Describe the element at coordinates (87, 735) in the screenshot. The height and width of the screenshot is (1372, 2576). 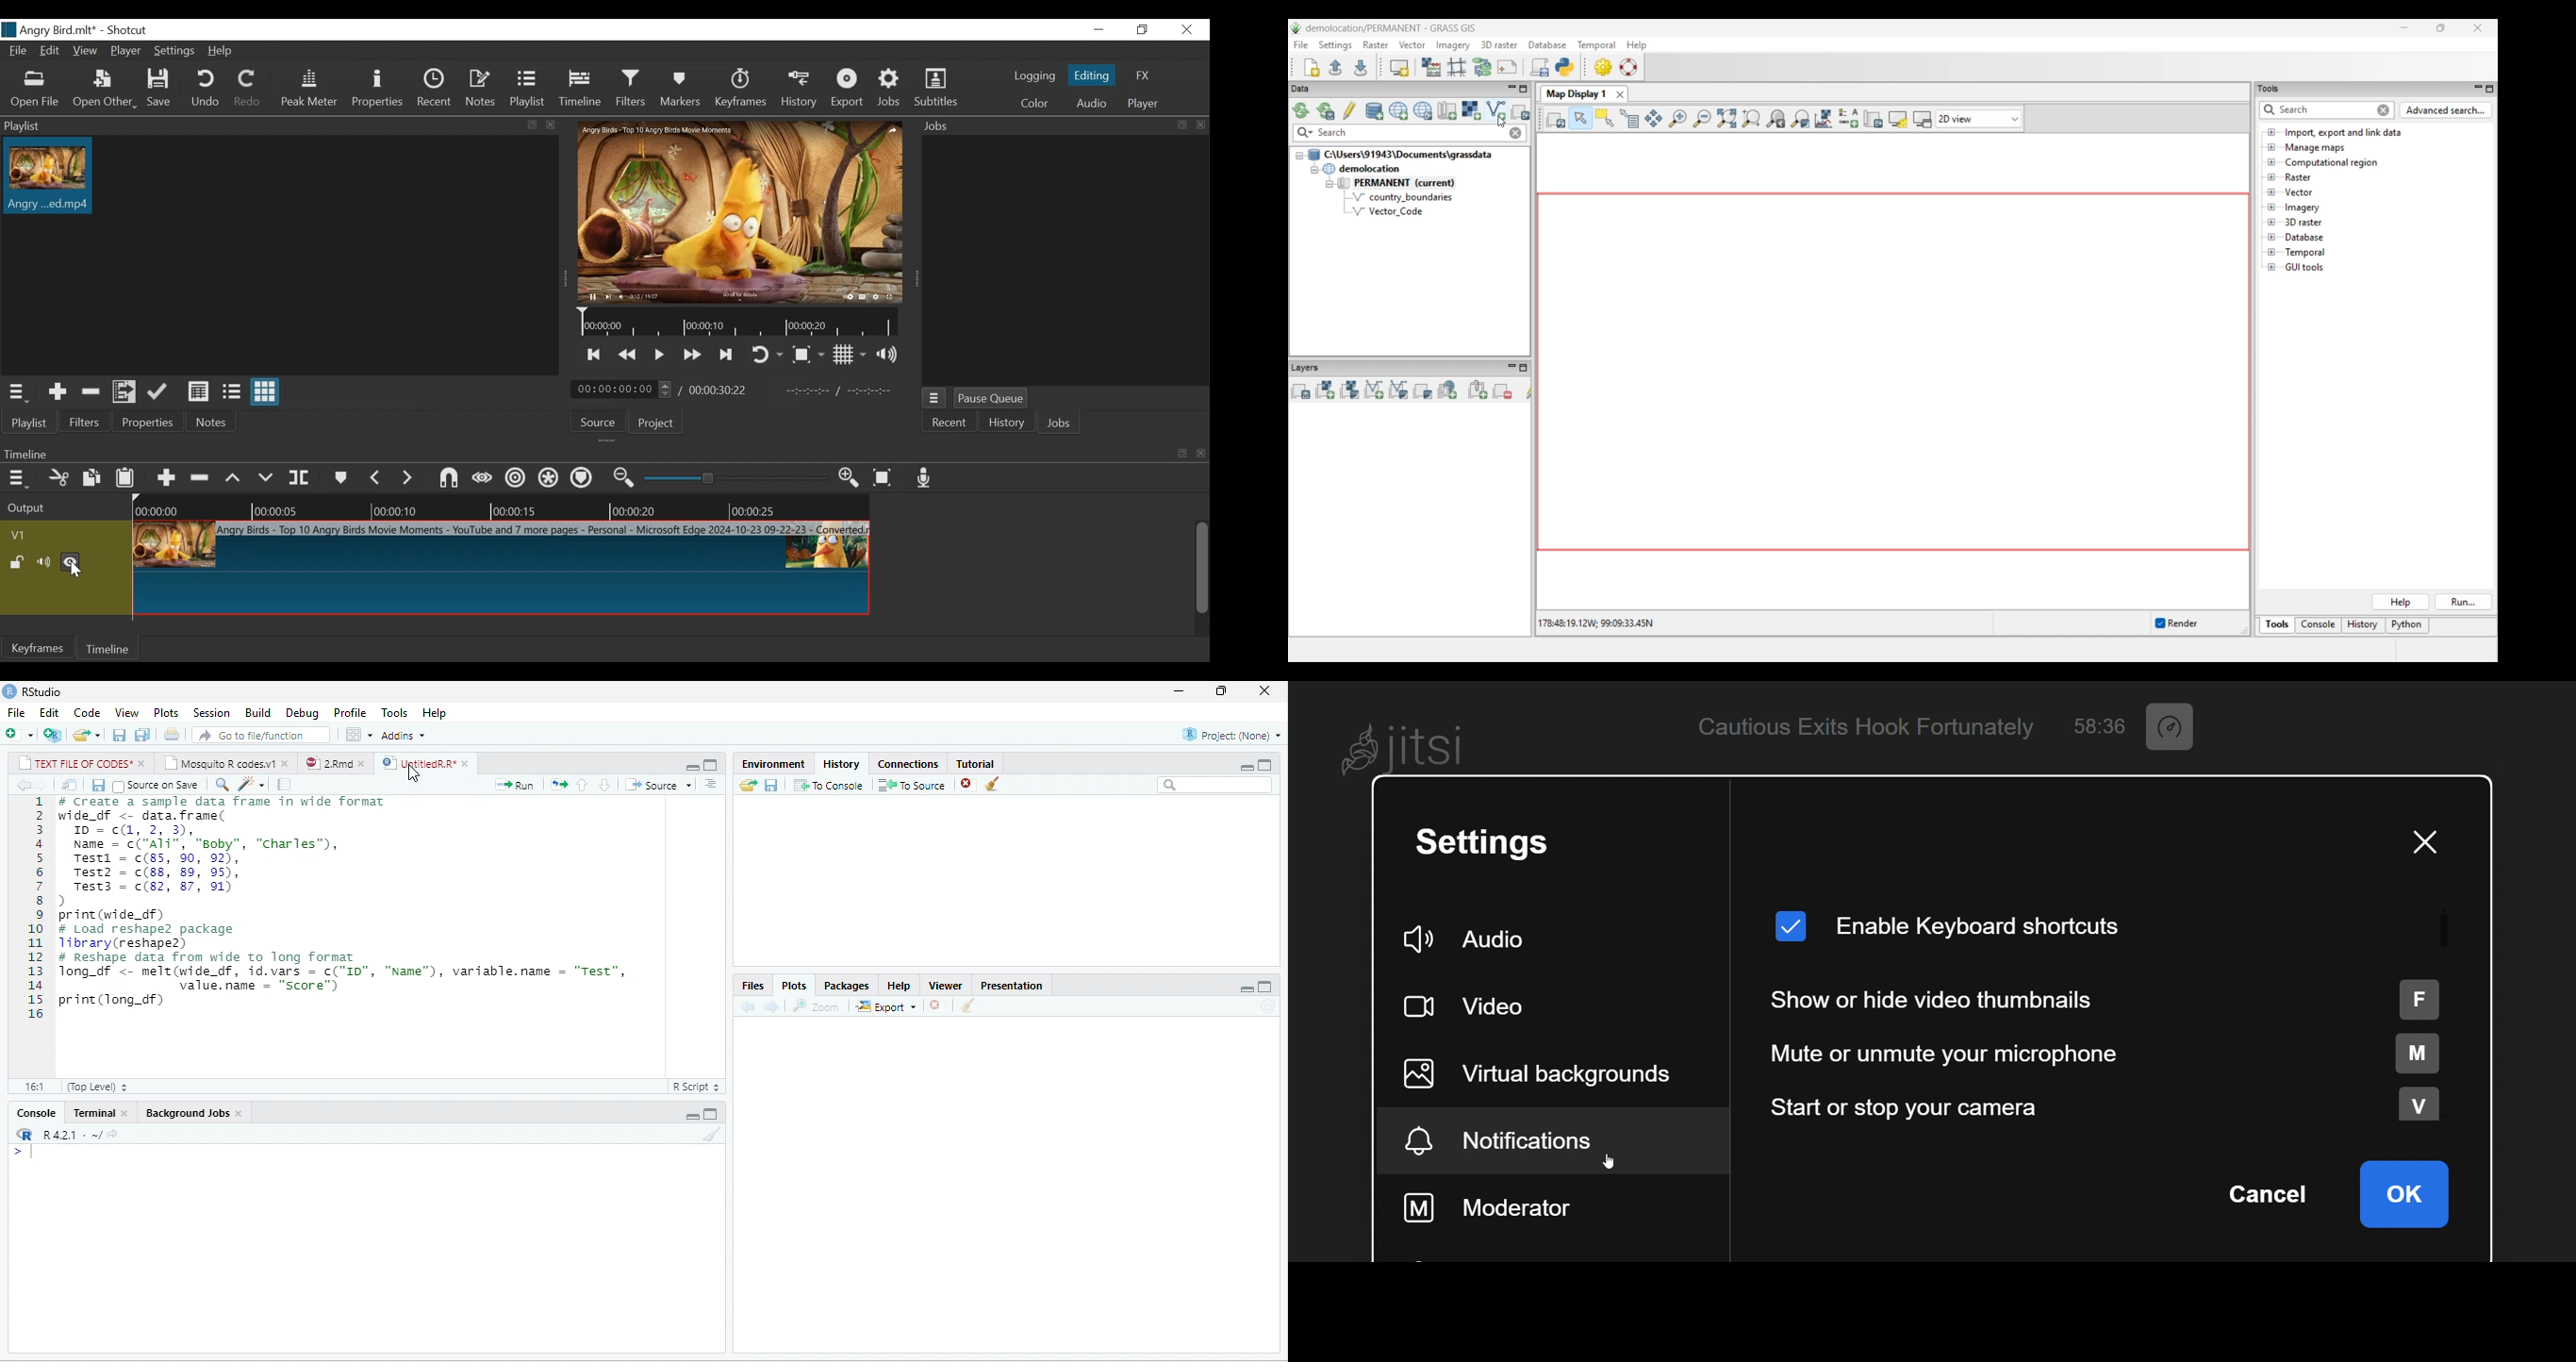
I see `open file` at that location.